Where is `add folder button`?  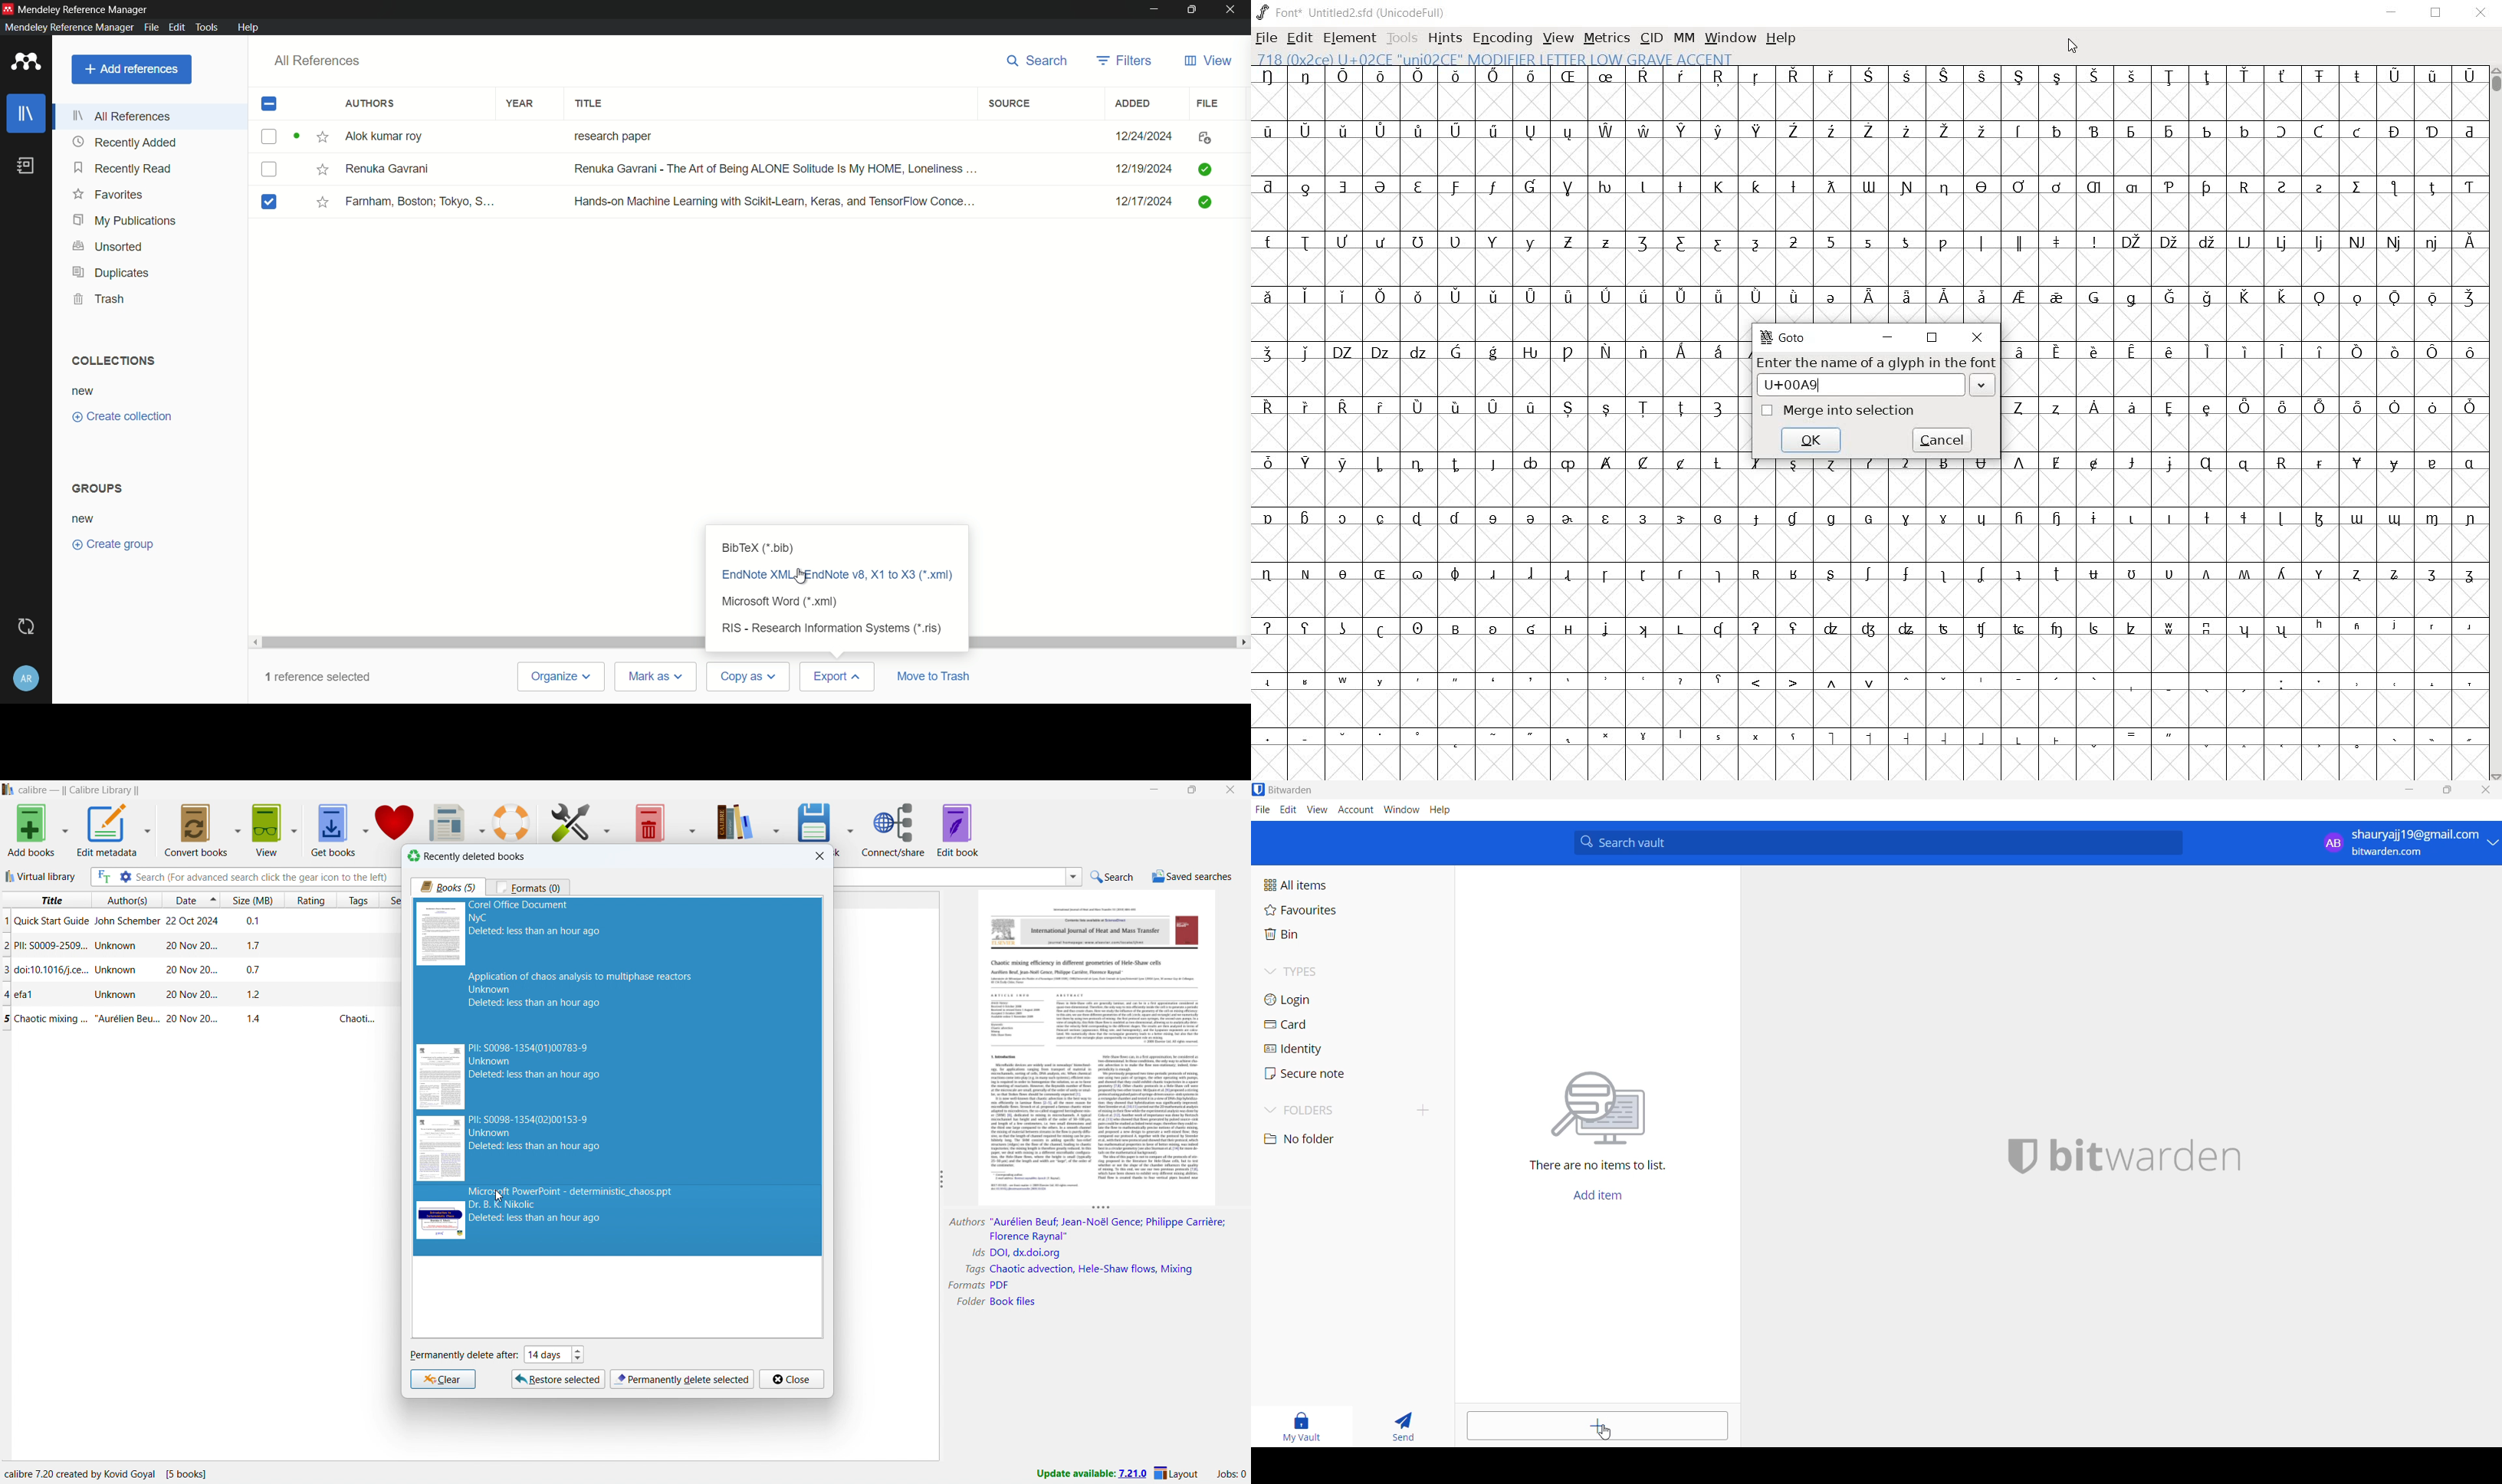
add folder button is located at coordinates (1424, 1109).